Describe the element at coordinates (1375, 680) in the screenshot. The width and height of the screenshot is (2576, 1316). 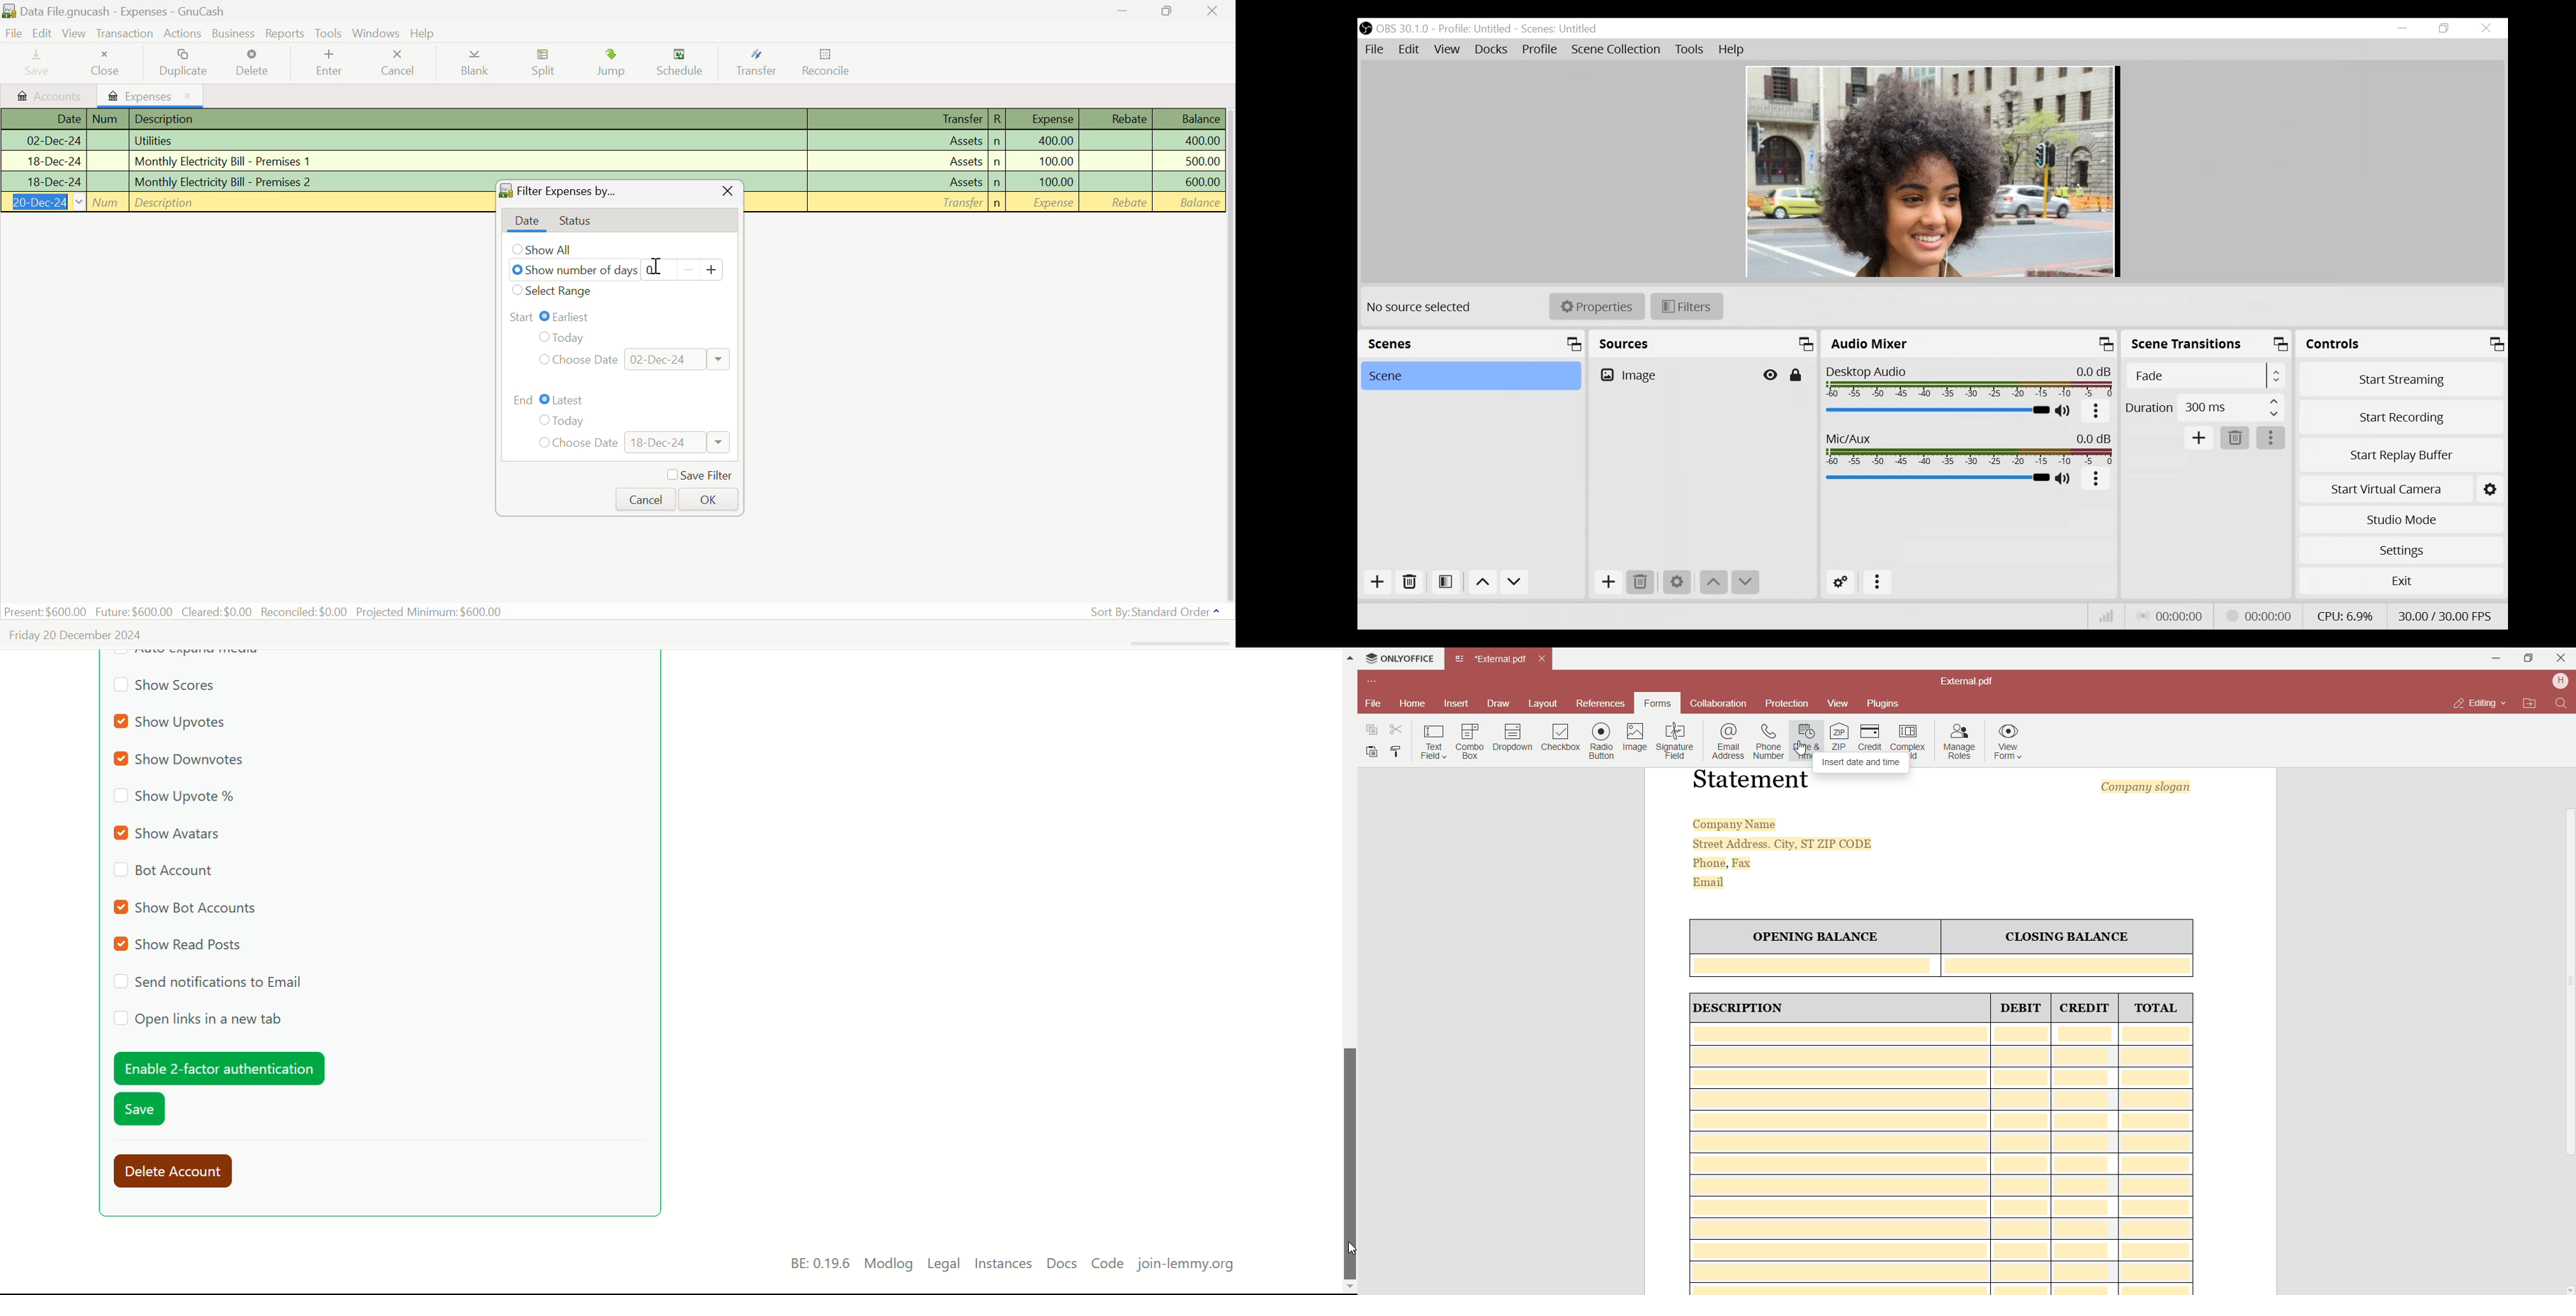
I see `Customize toolbar` at that location.